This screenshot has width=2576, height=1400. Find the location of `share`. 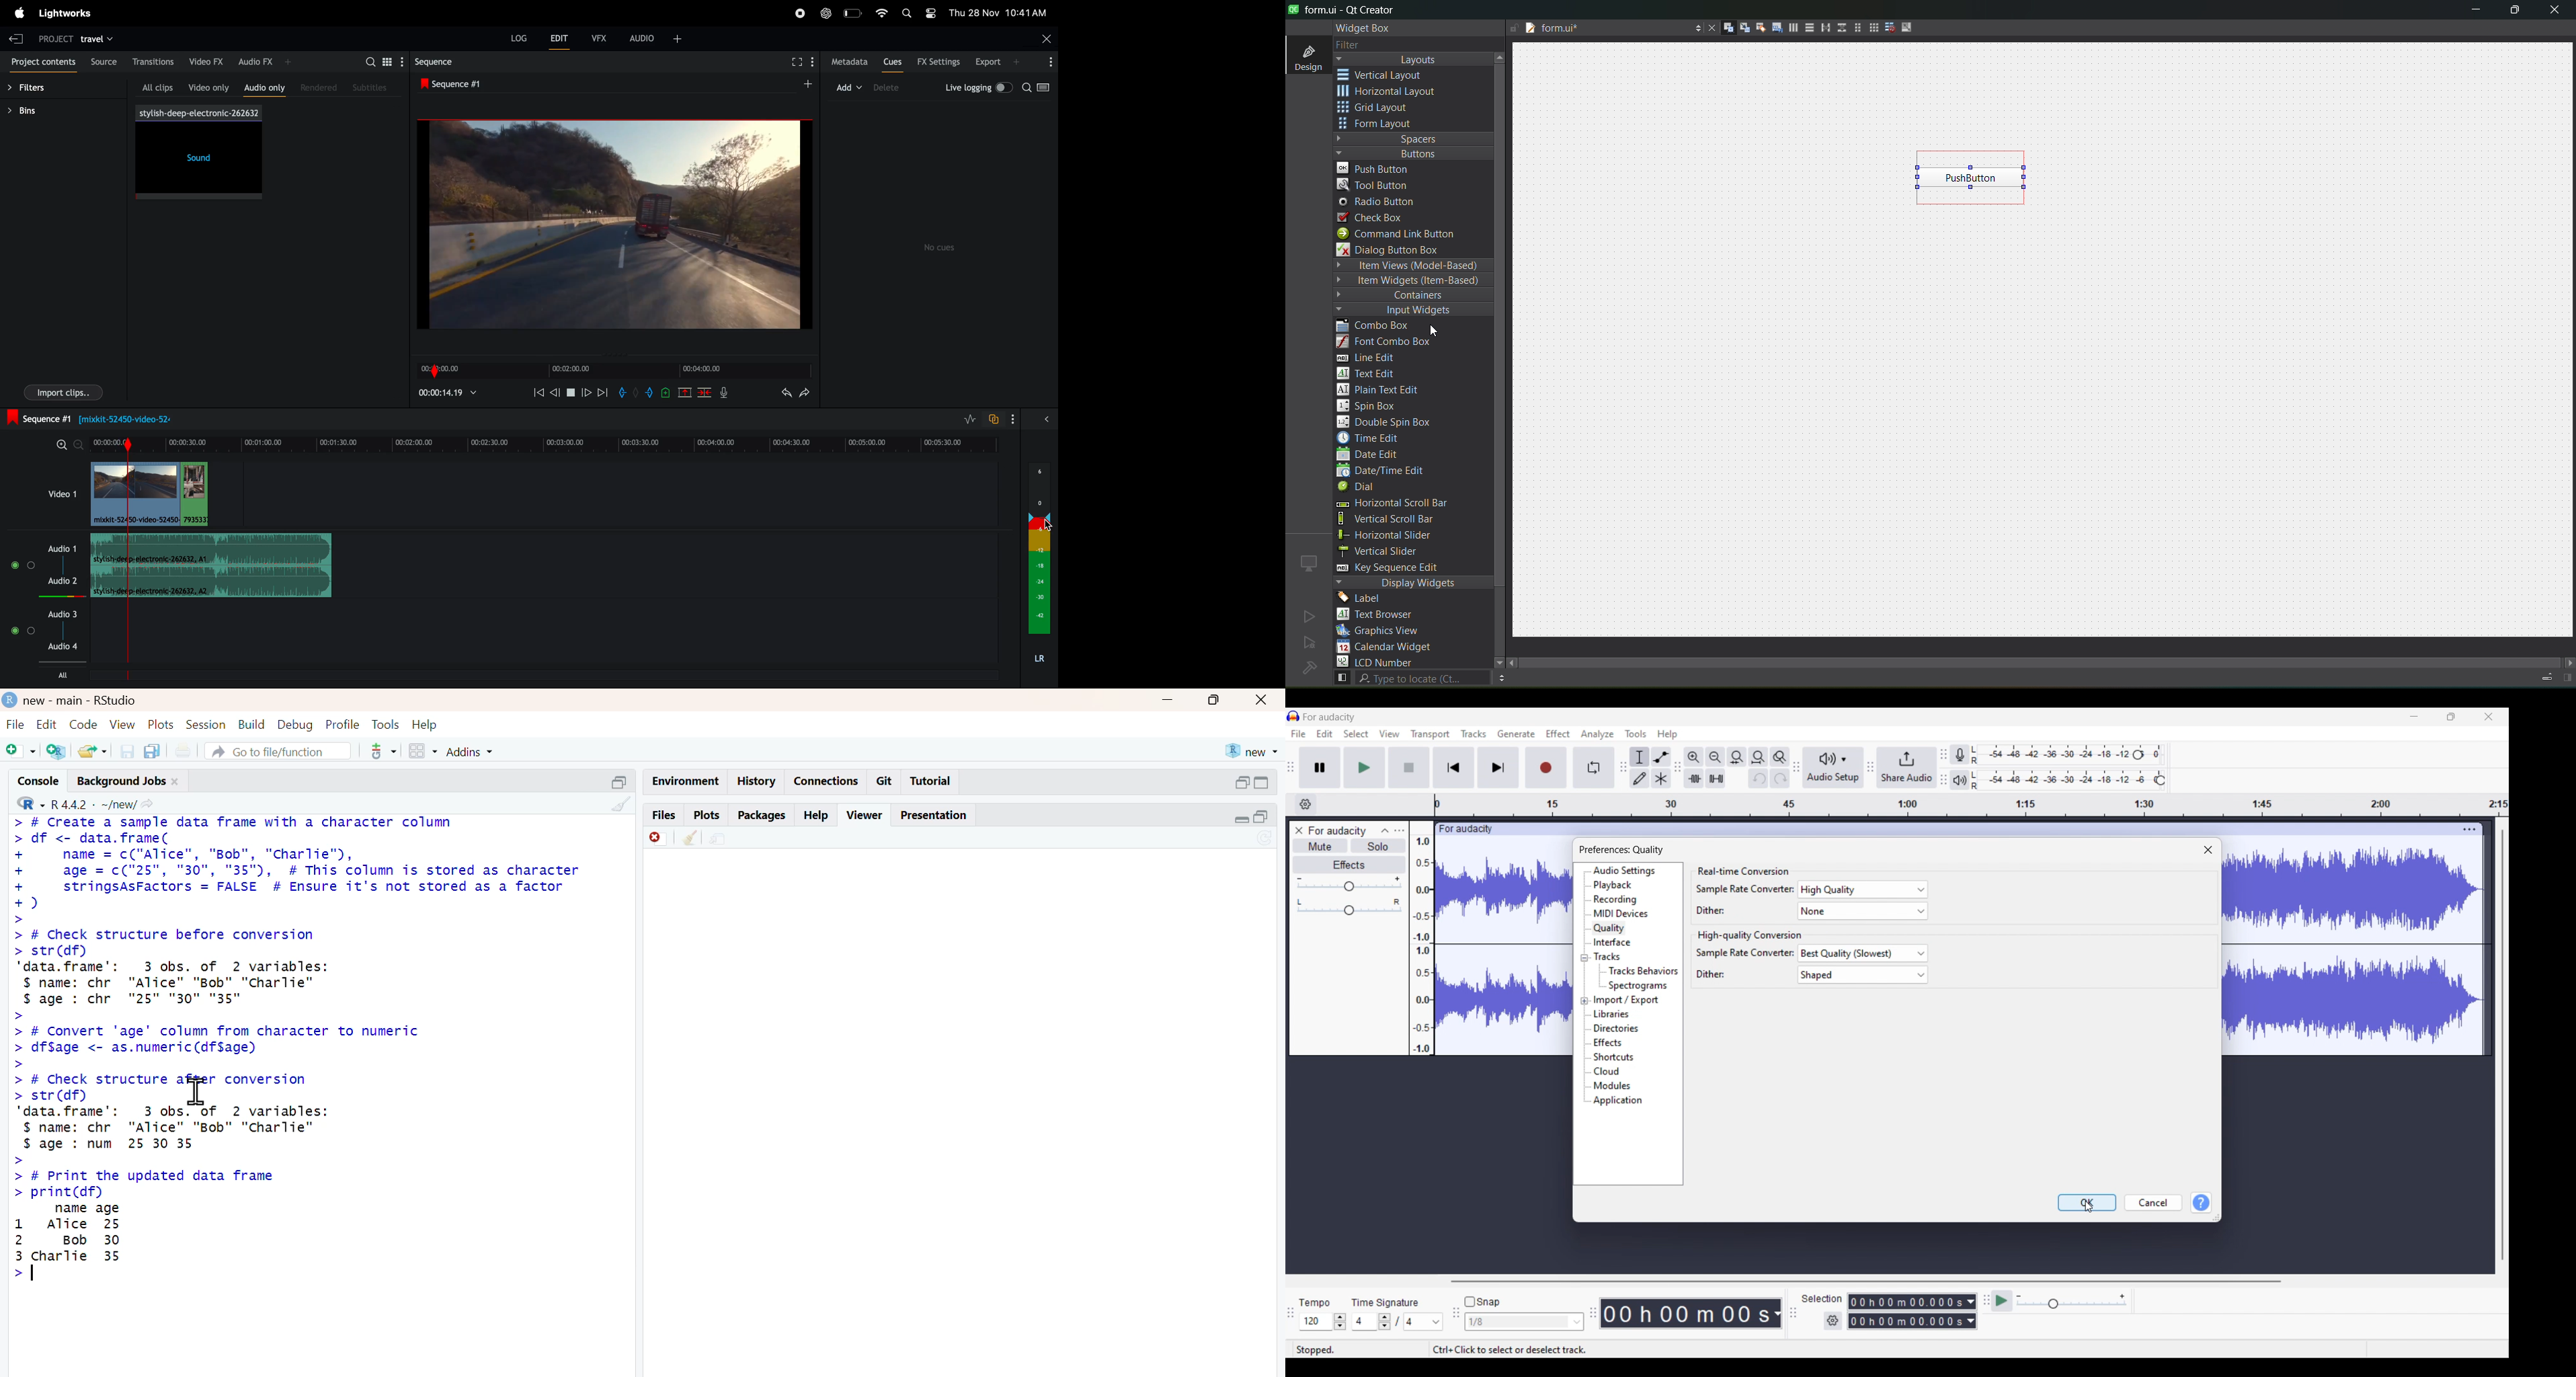

share is located at coordinates (719, 839).